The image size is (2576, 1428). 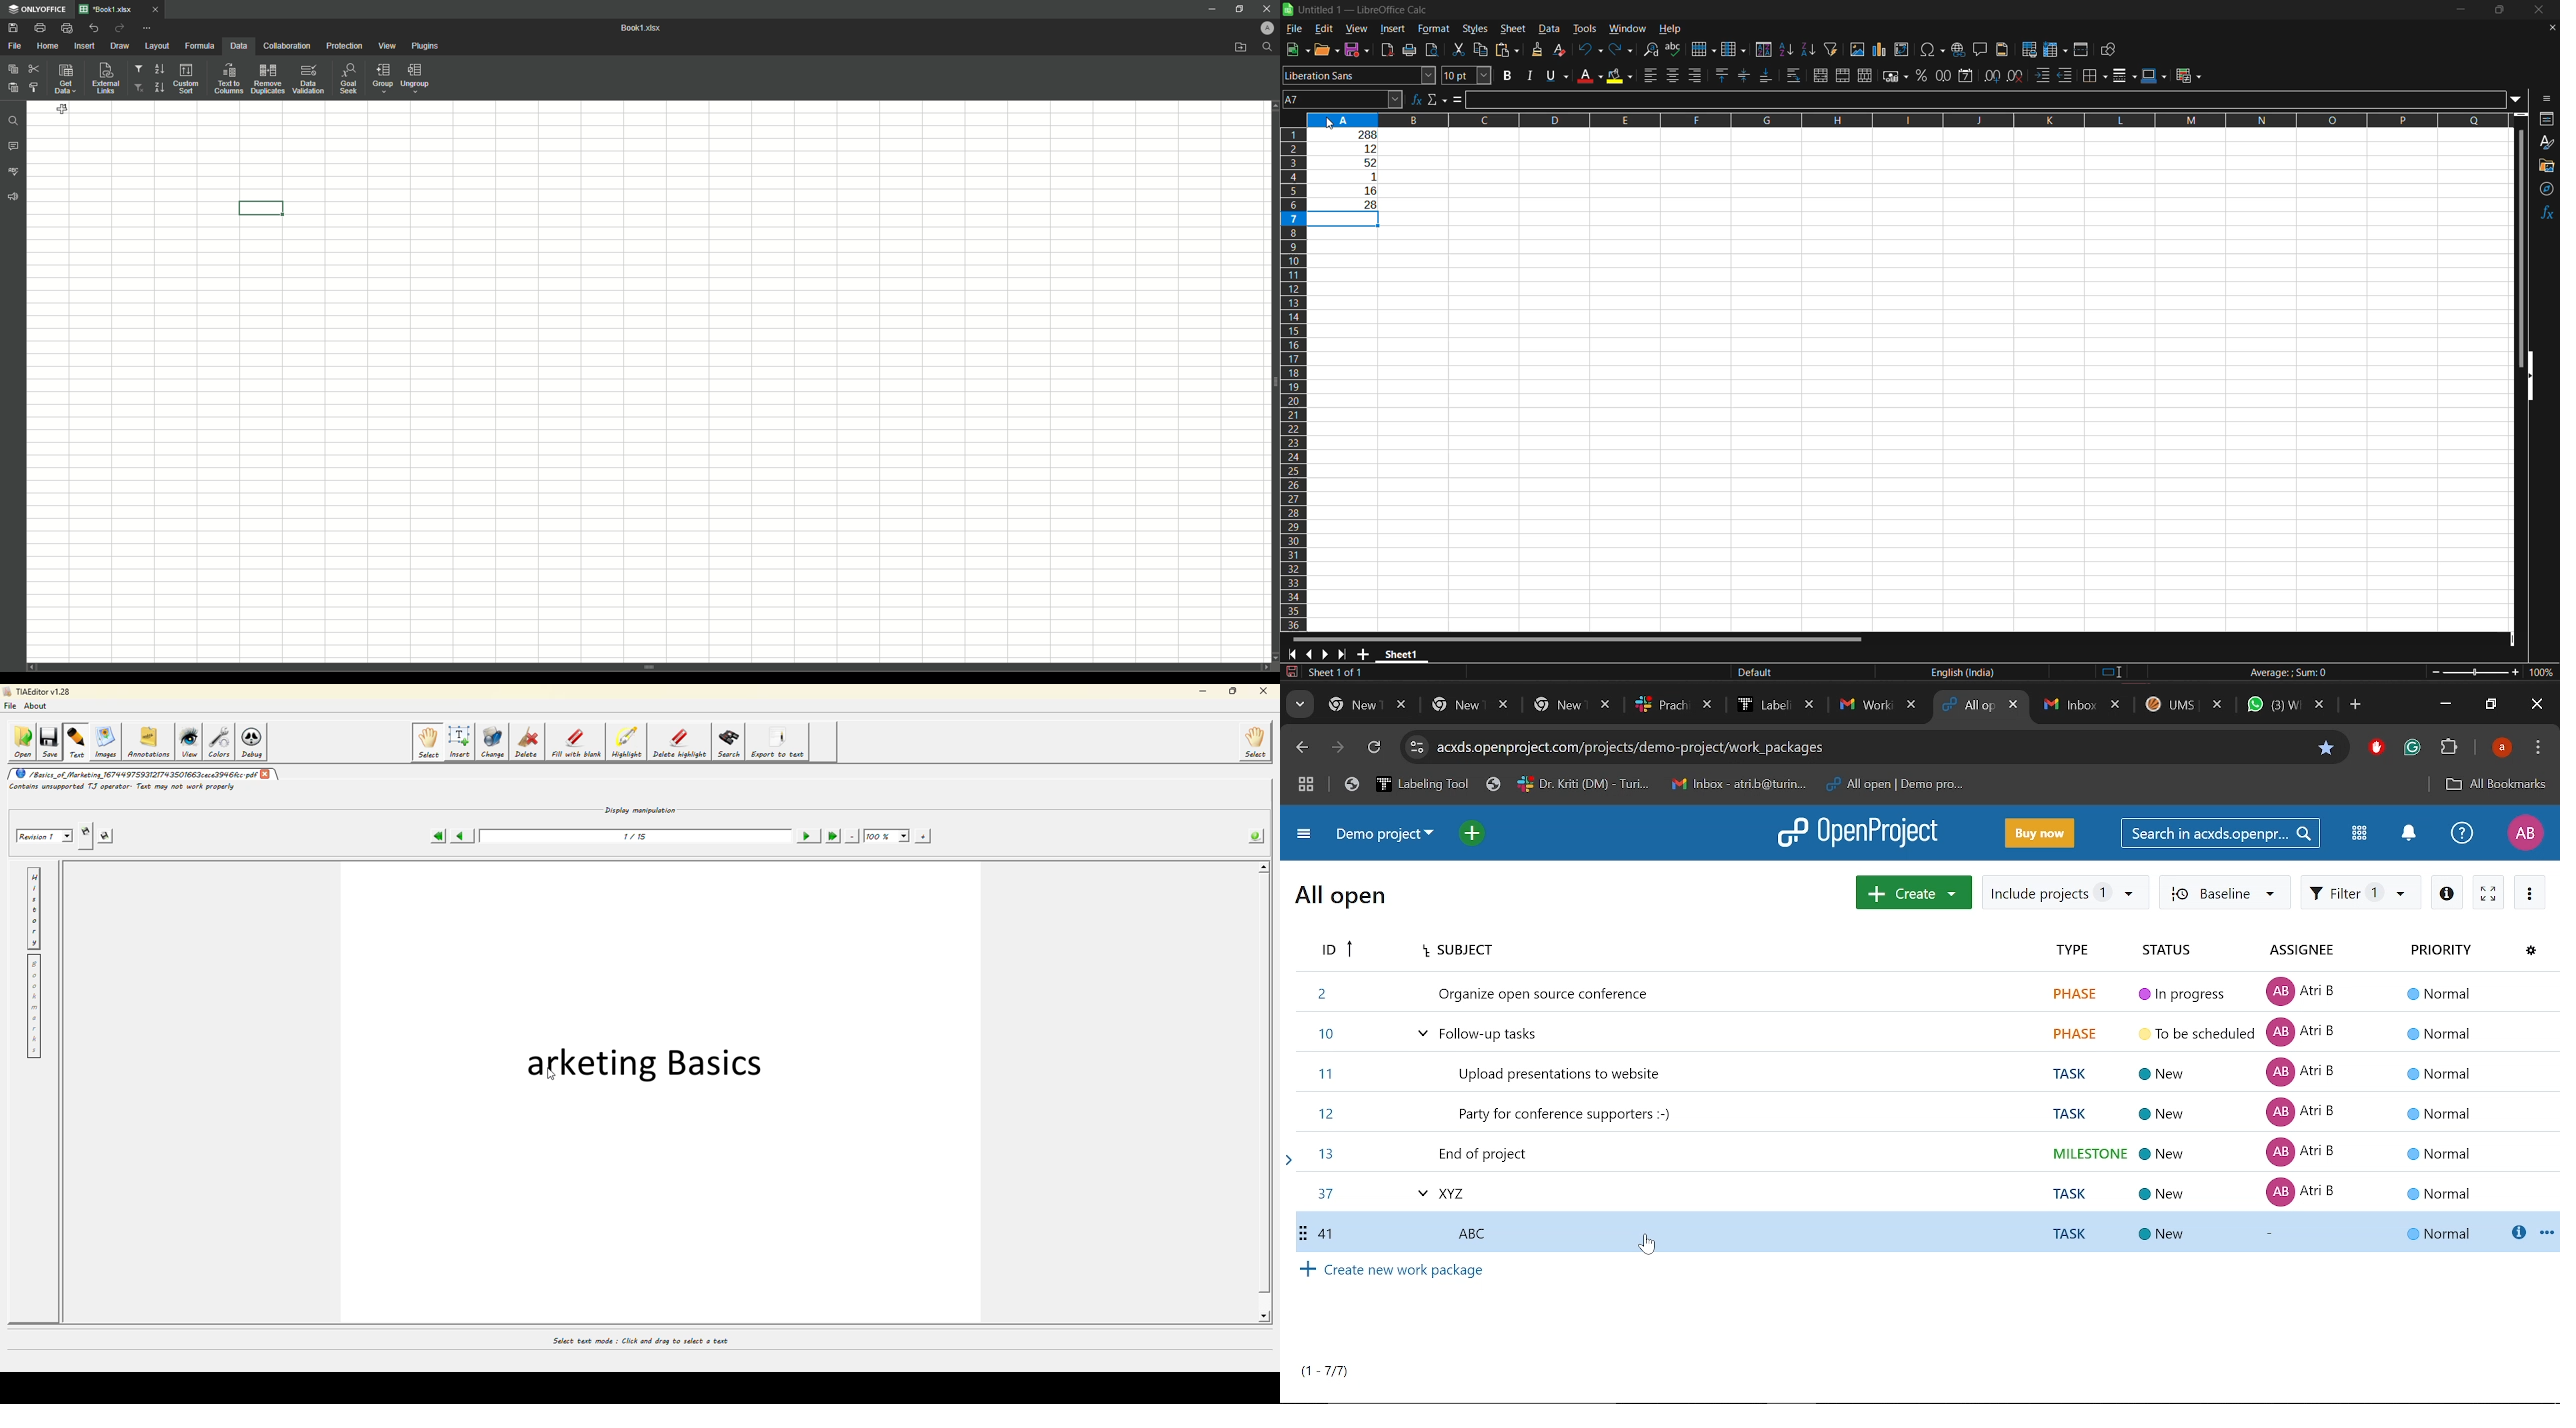 What do you see at coordinates (1922, 75) in the screenshot?
I see `format as percent` at bounding box center [1922, 75].